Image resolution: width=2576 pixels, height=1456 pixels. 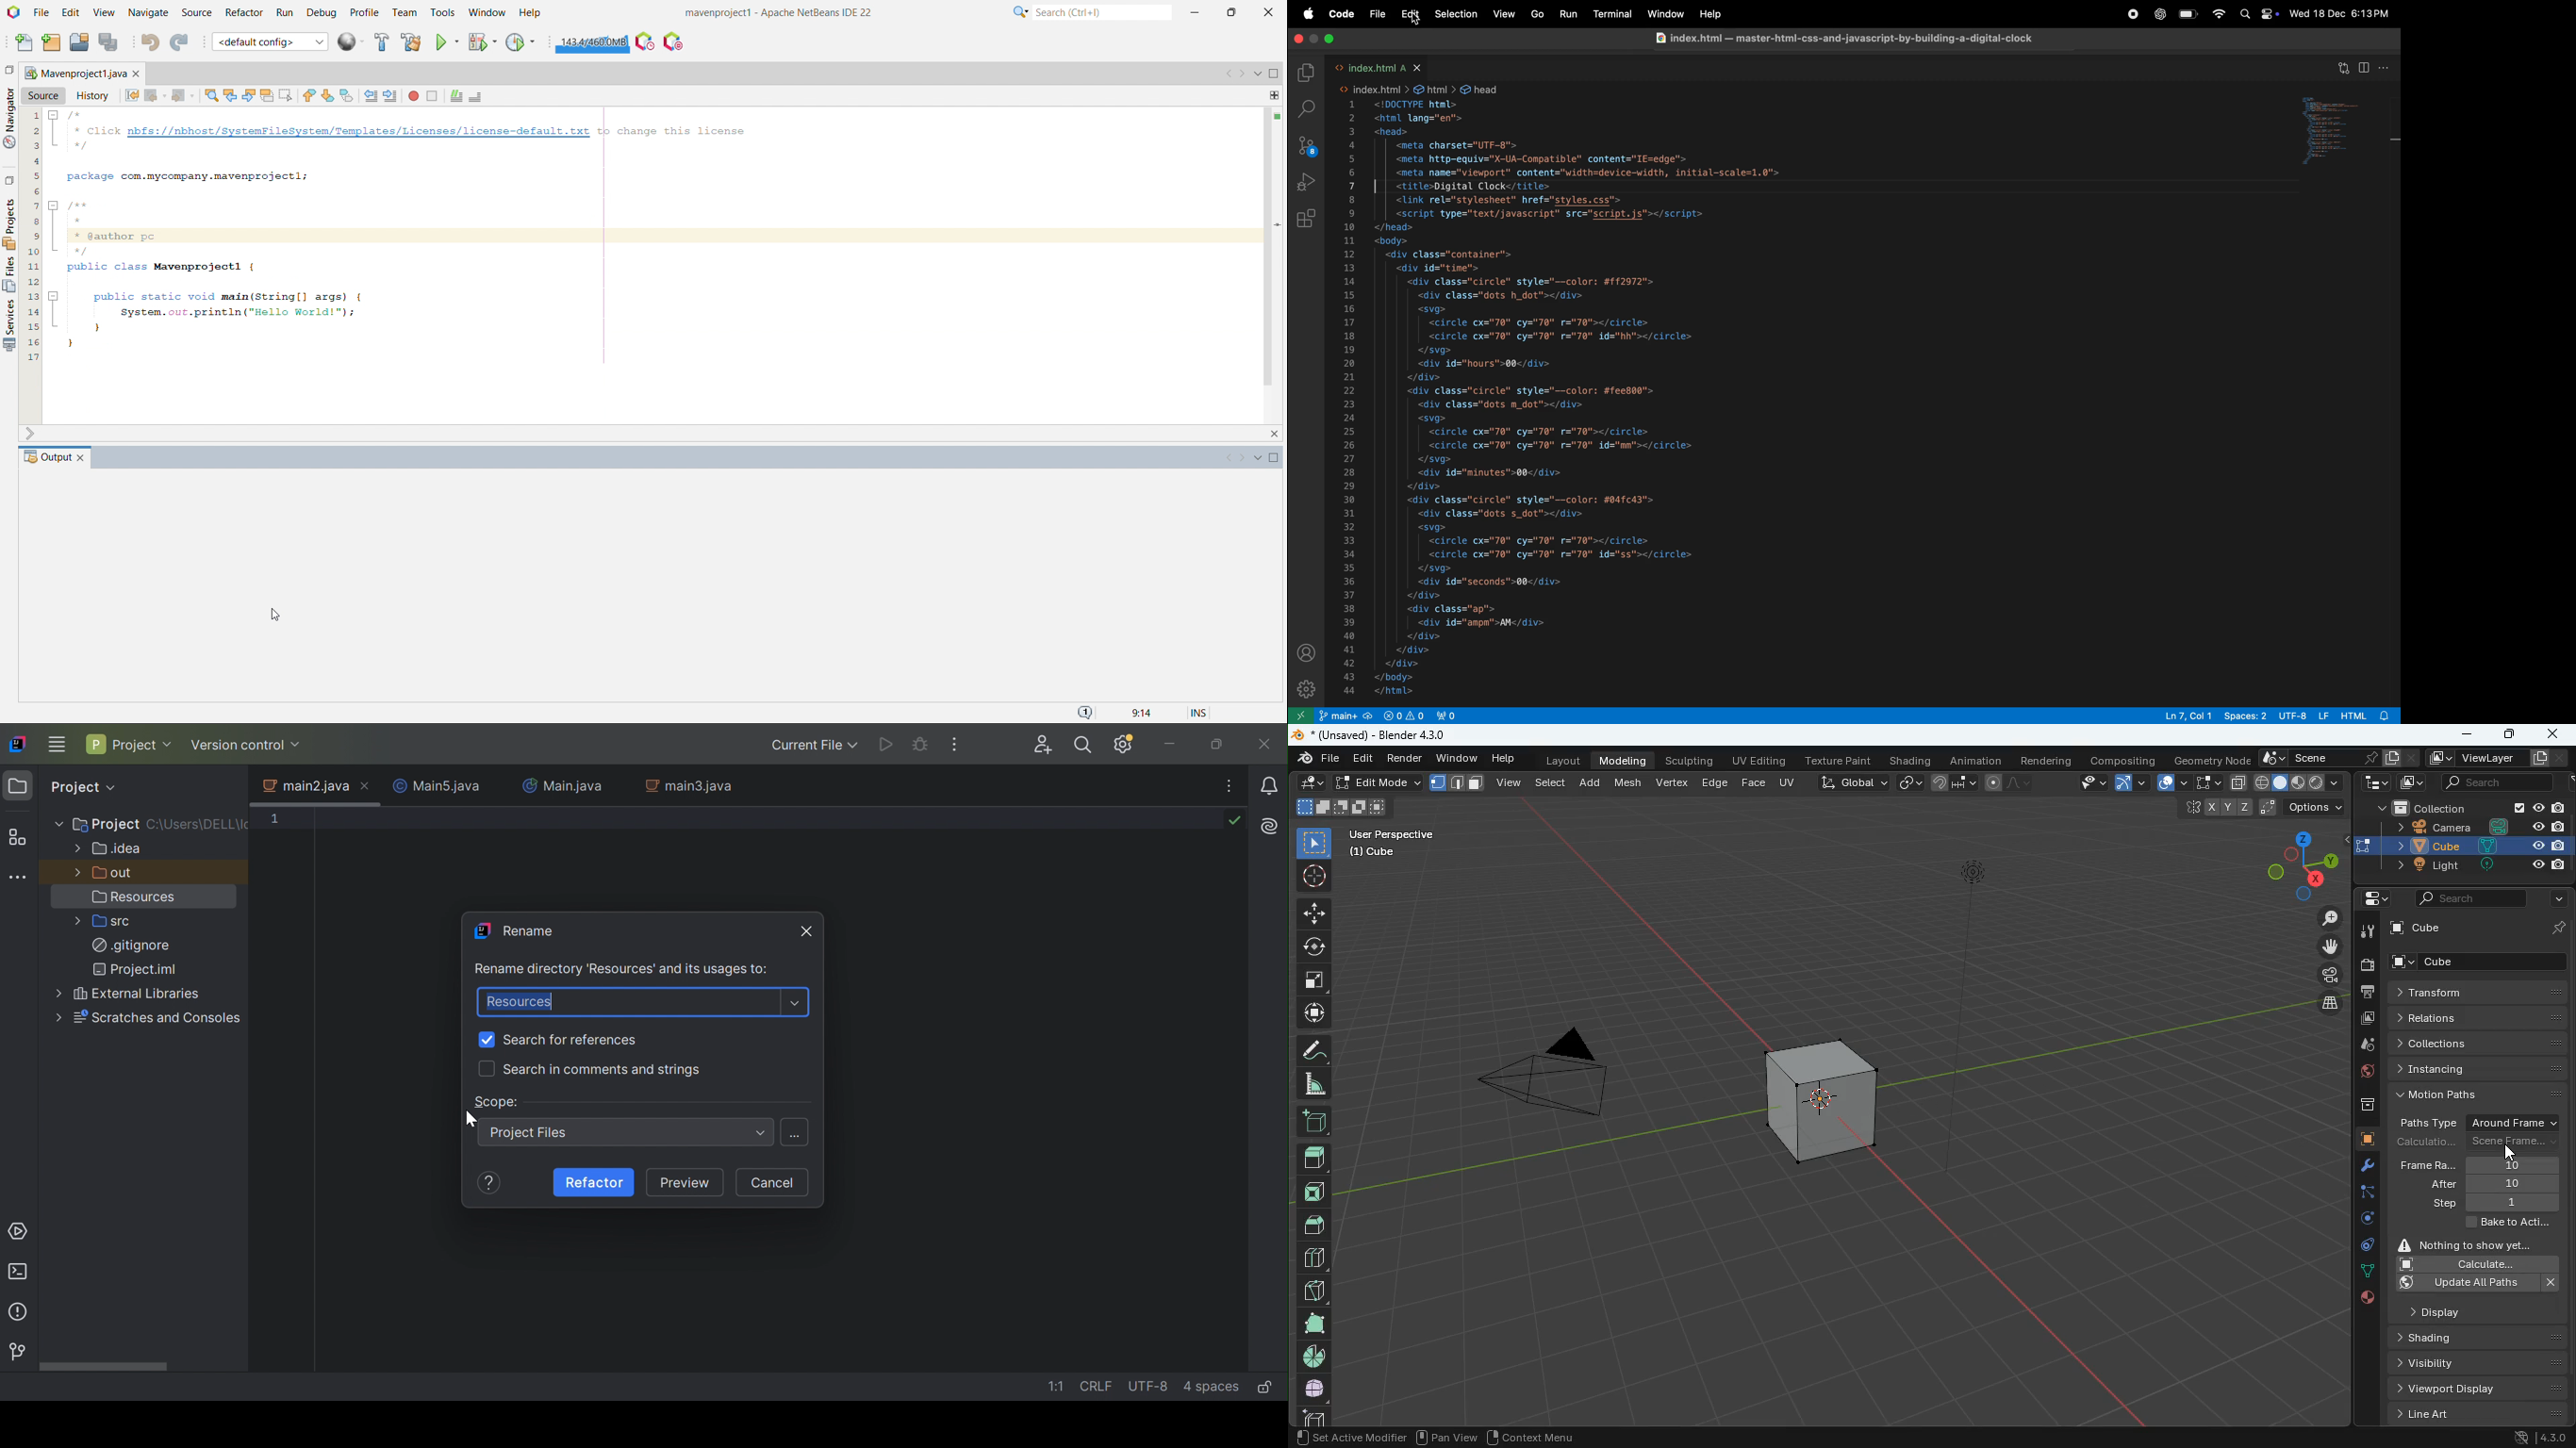 I want to click on html alert , so click(x=2369, y=715).